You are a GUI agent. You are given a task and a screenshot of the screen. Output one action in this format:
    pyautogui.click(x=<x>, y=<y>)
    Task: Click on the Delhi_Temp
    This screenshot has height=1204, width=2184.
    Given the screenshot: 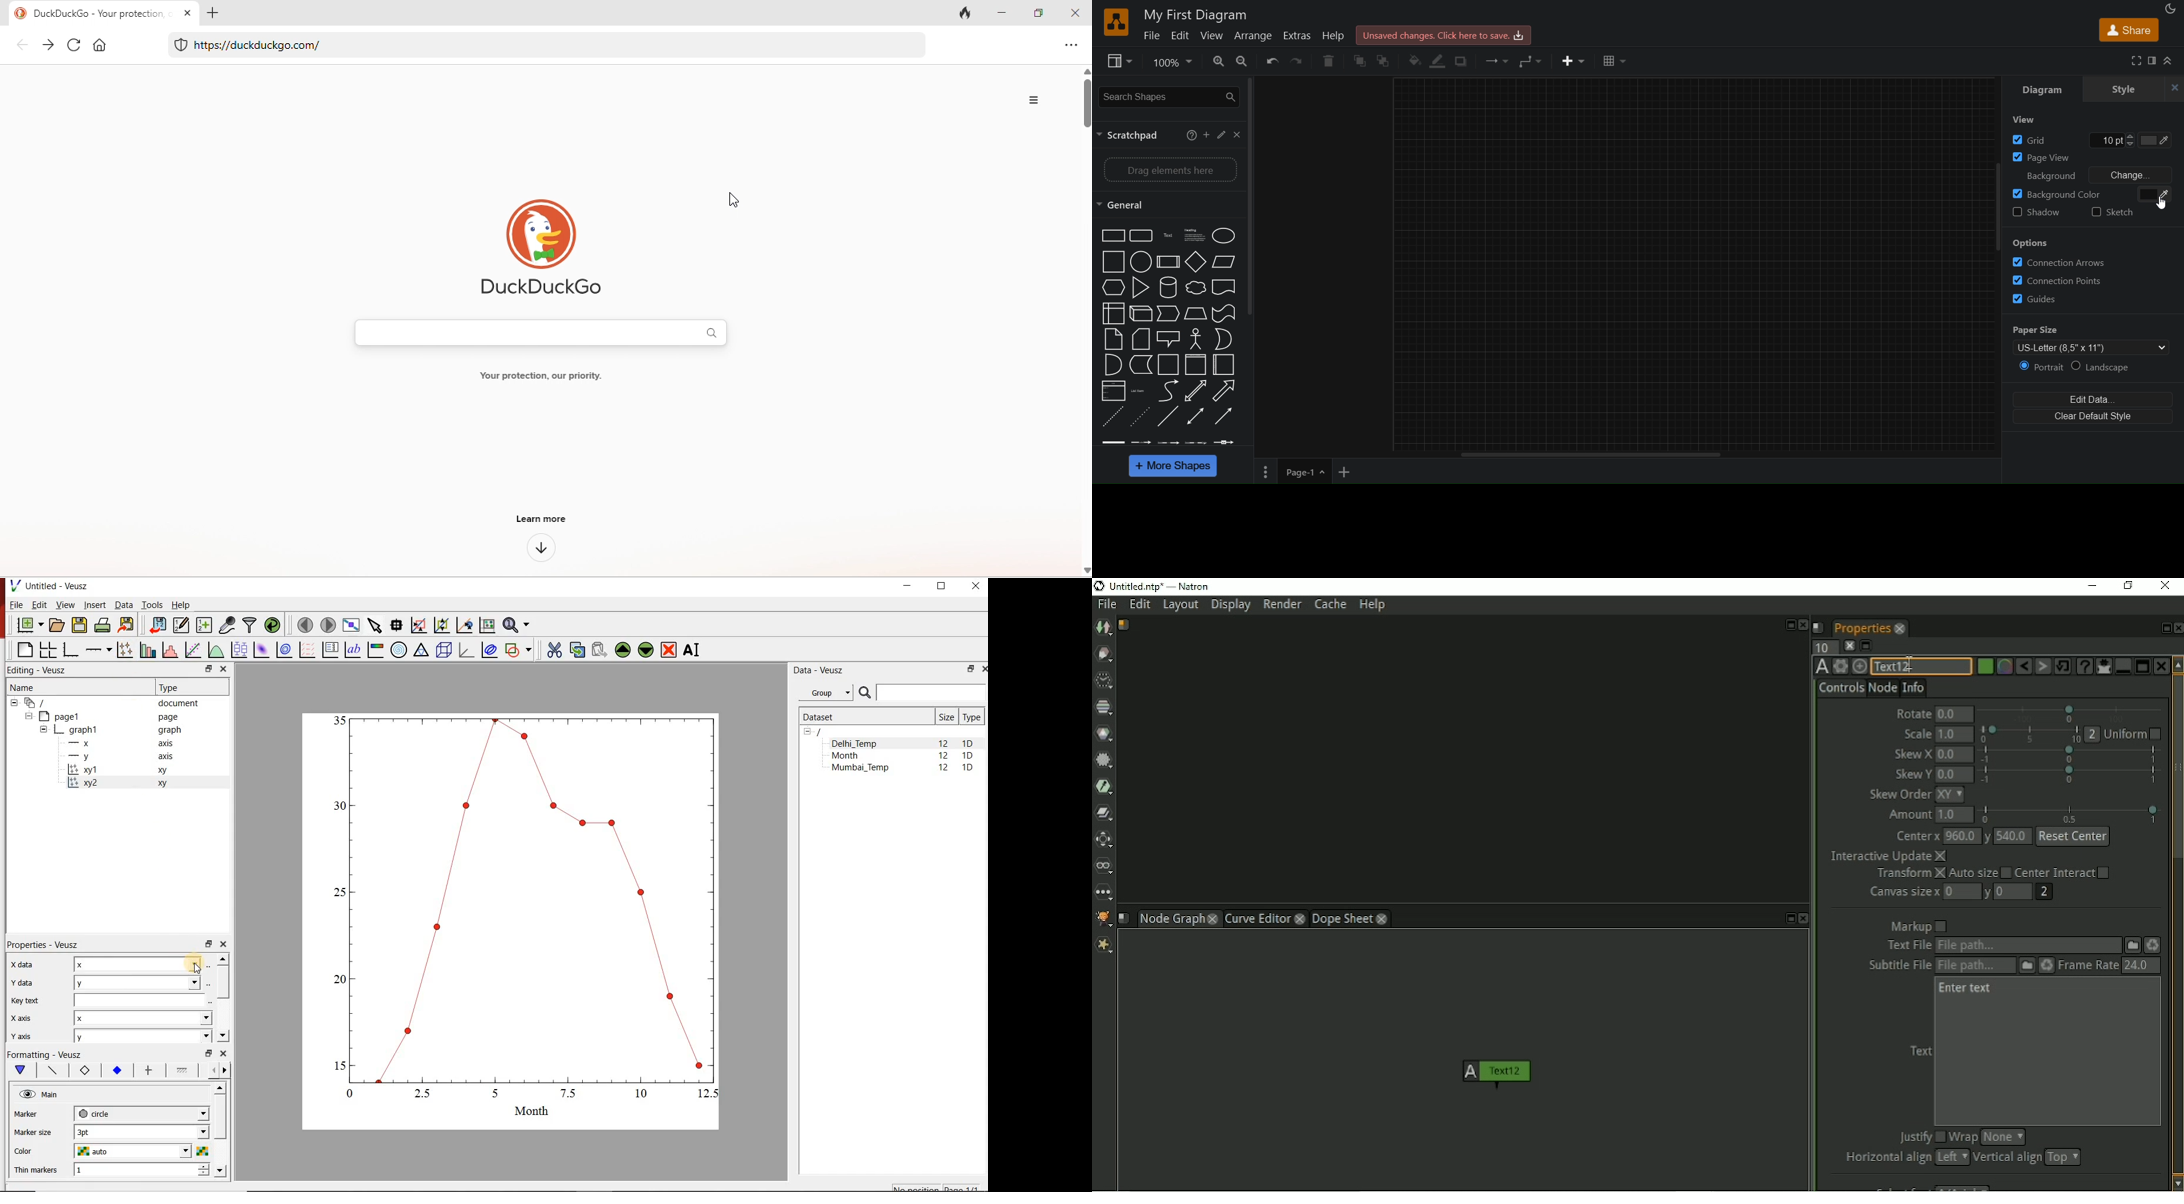 What is the action you would take?
    pyautogui.click(x=144, y=981)
    